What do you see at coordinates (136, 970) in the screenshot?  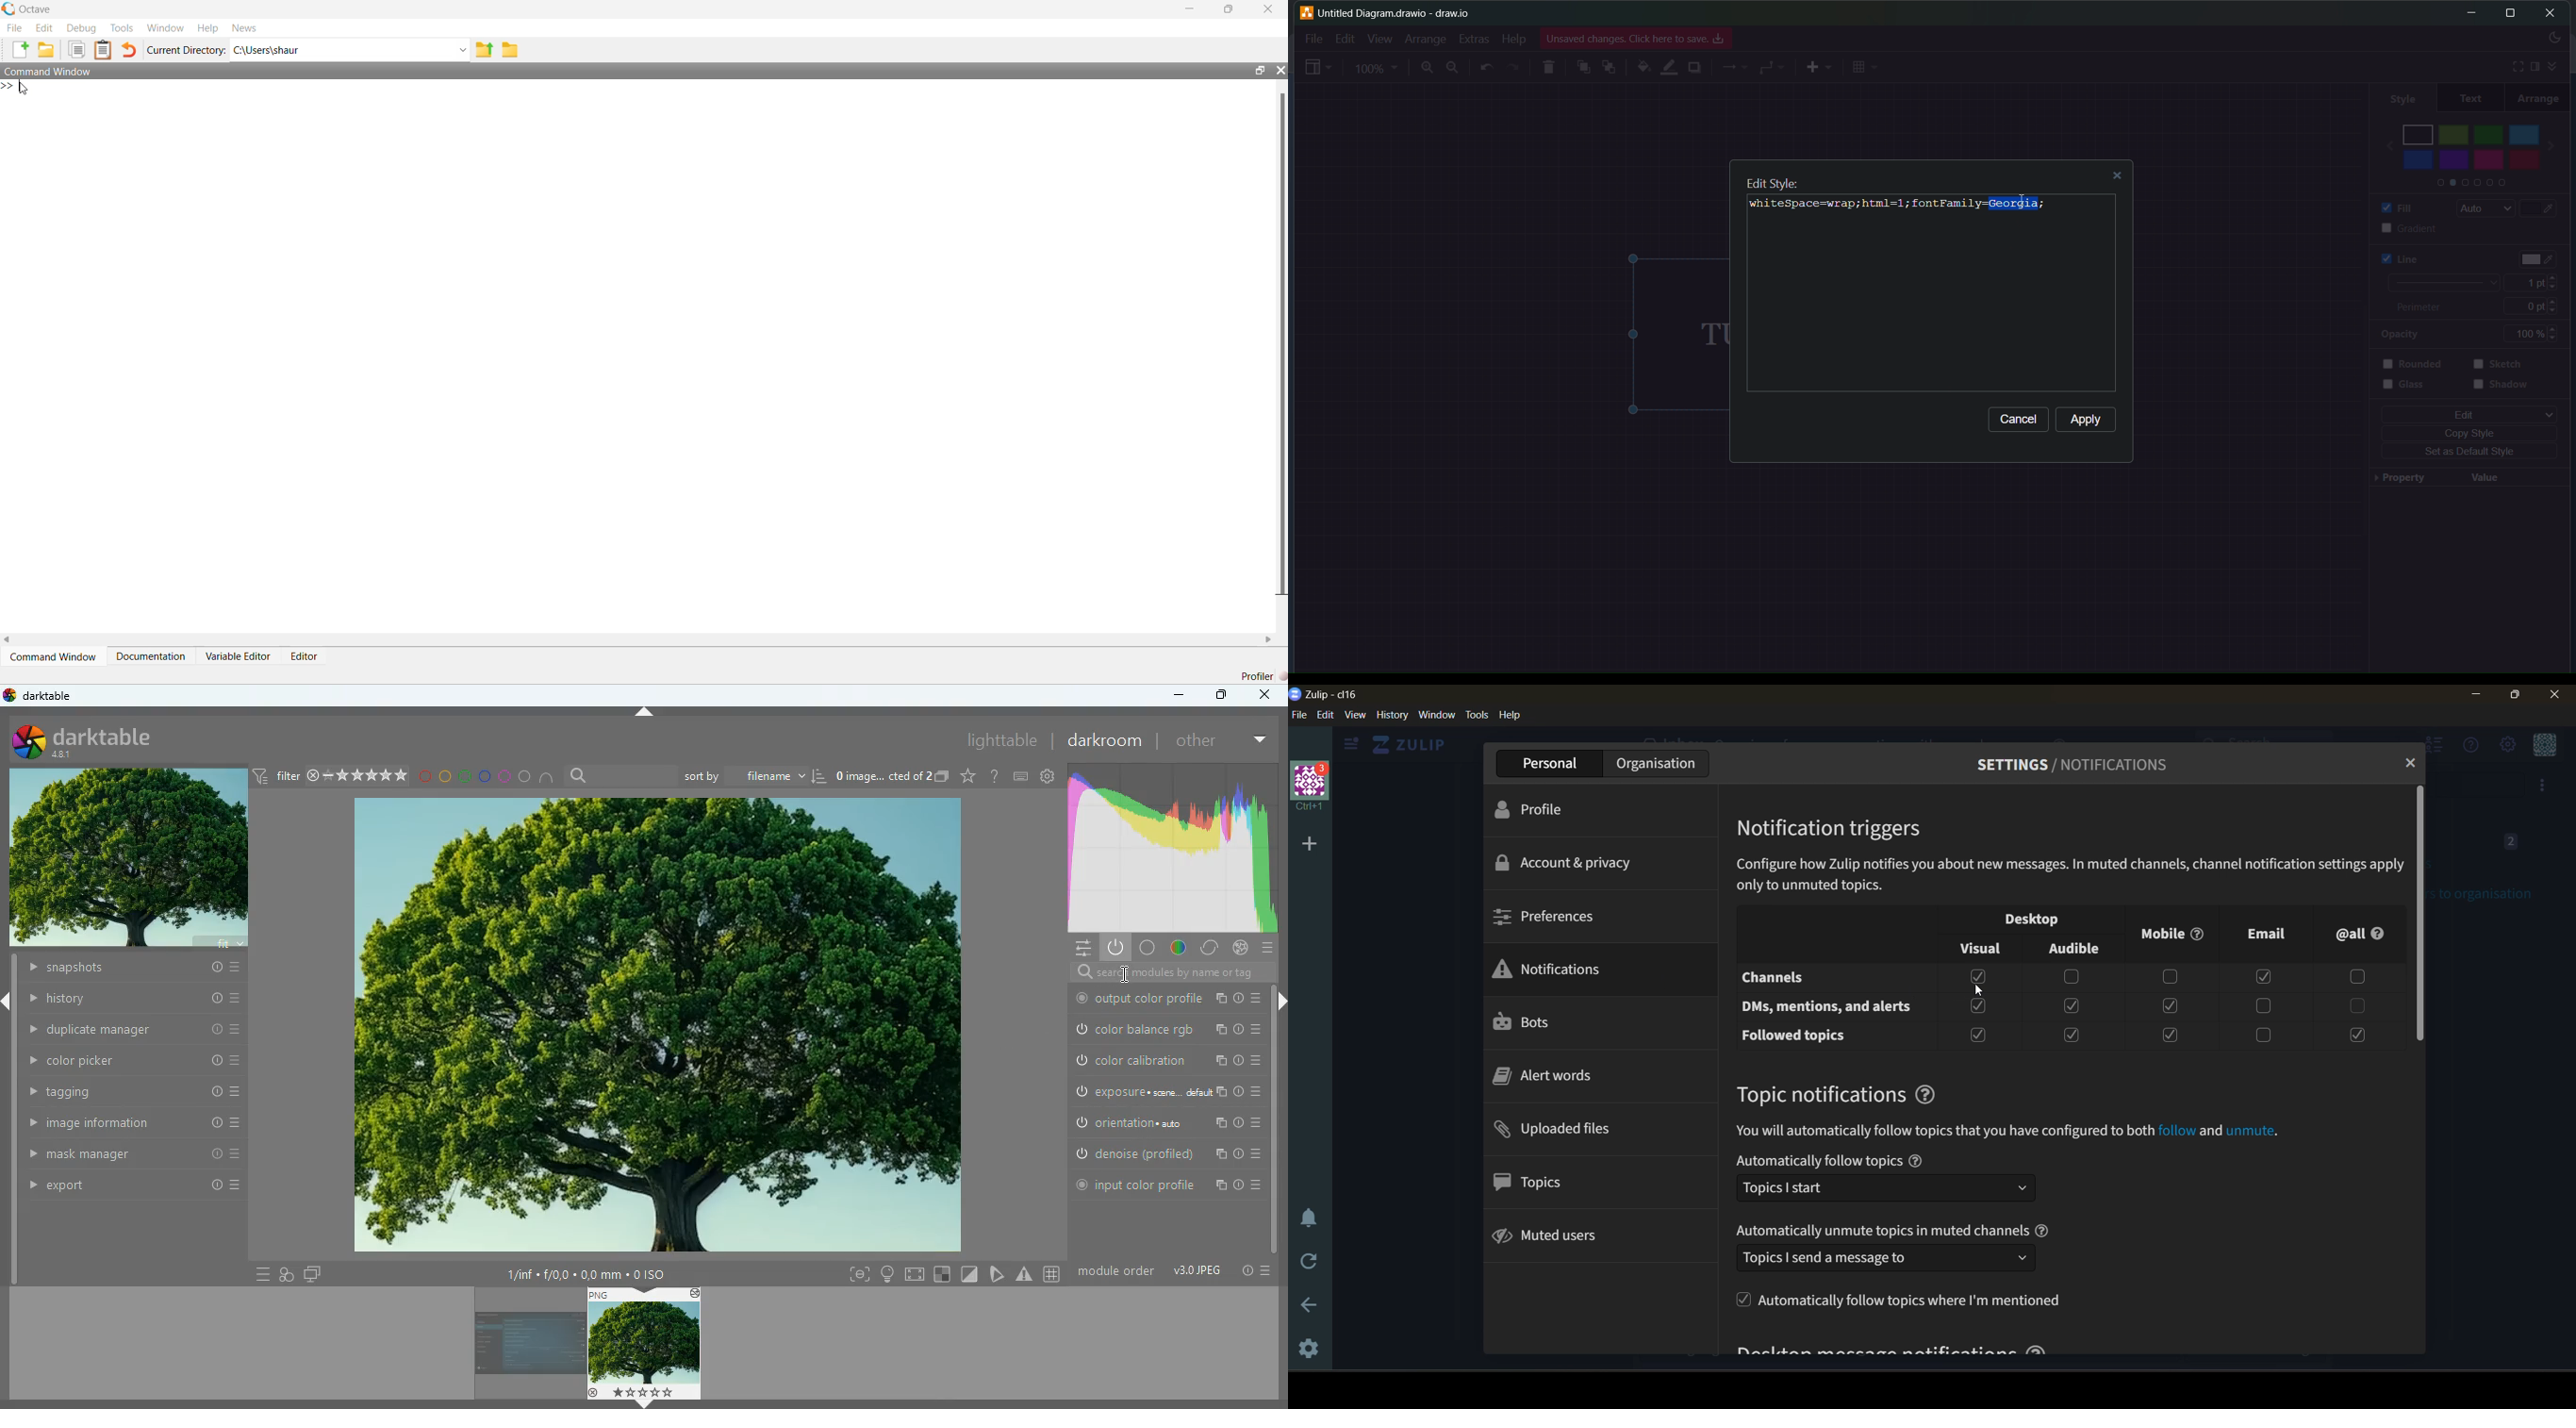 I see `snapshots` at bounding box center [136, 970].